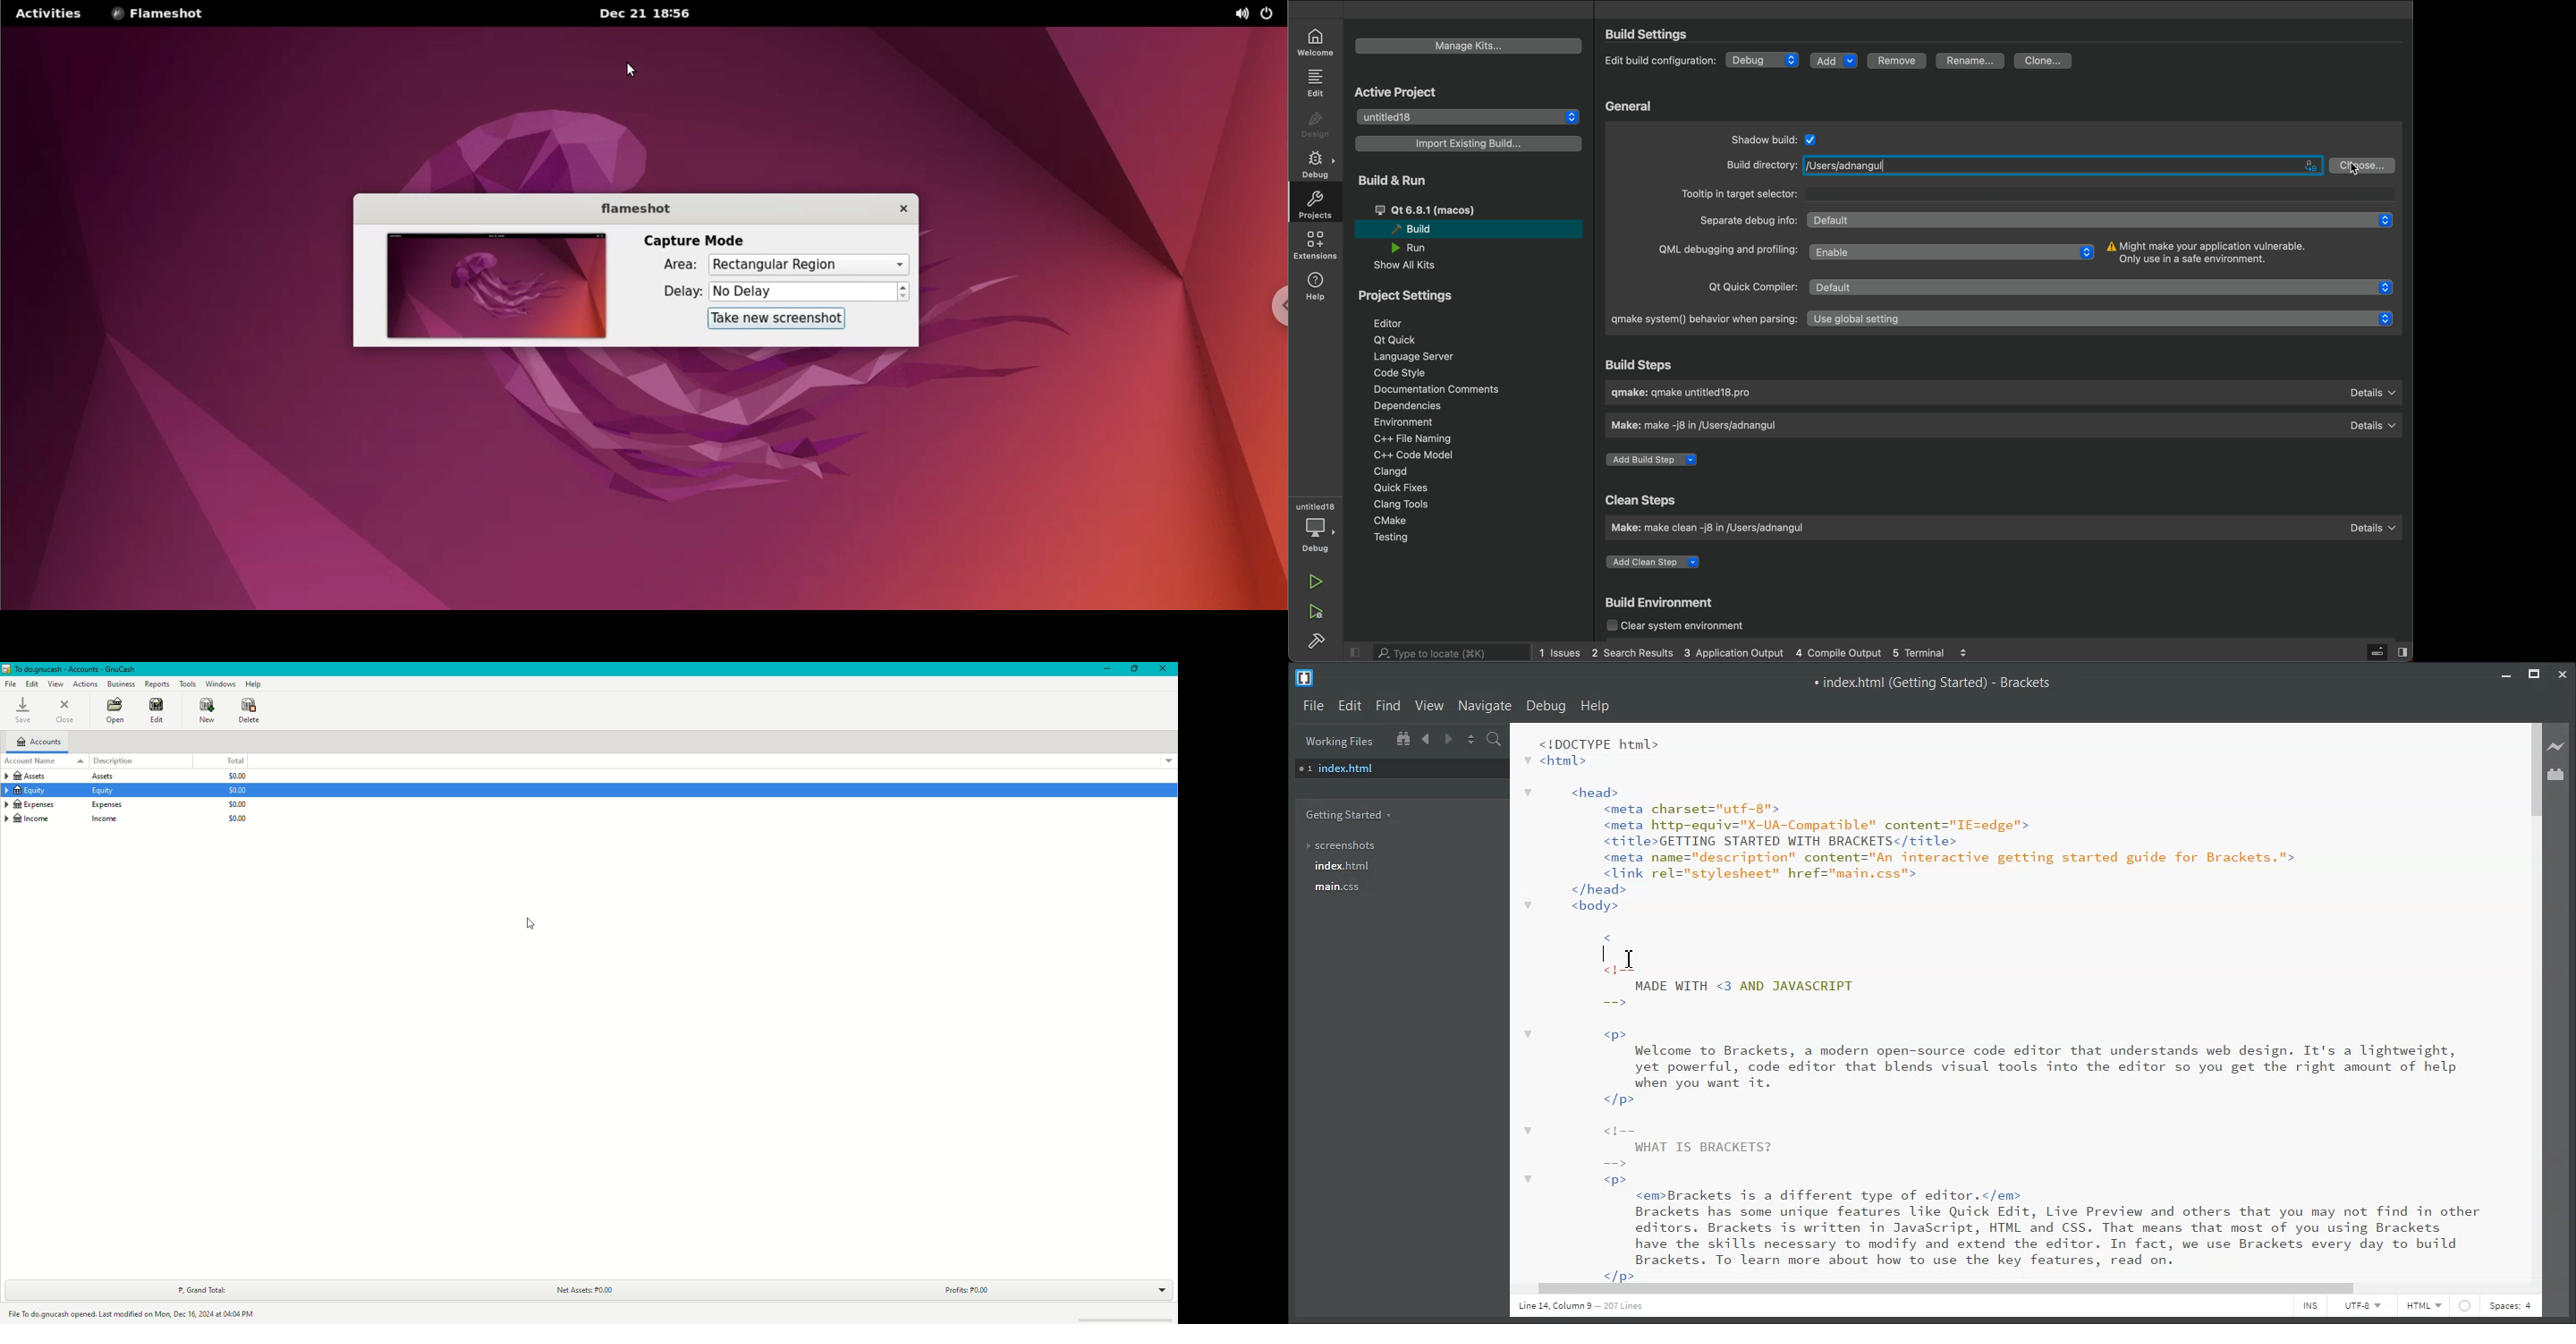 This screenshot has width=2576, height=1344. I want to click on Help, so click(256, 683).